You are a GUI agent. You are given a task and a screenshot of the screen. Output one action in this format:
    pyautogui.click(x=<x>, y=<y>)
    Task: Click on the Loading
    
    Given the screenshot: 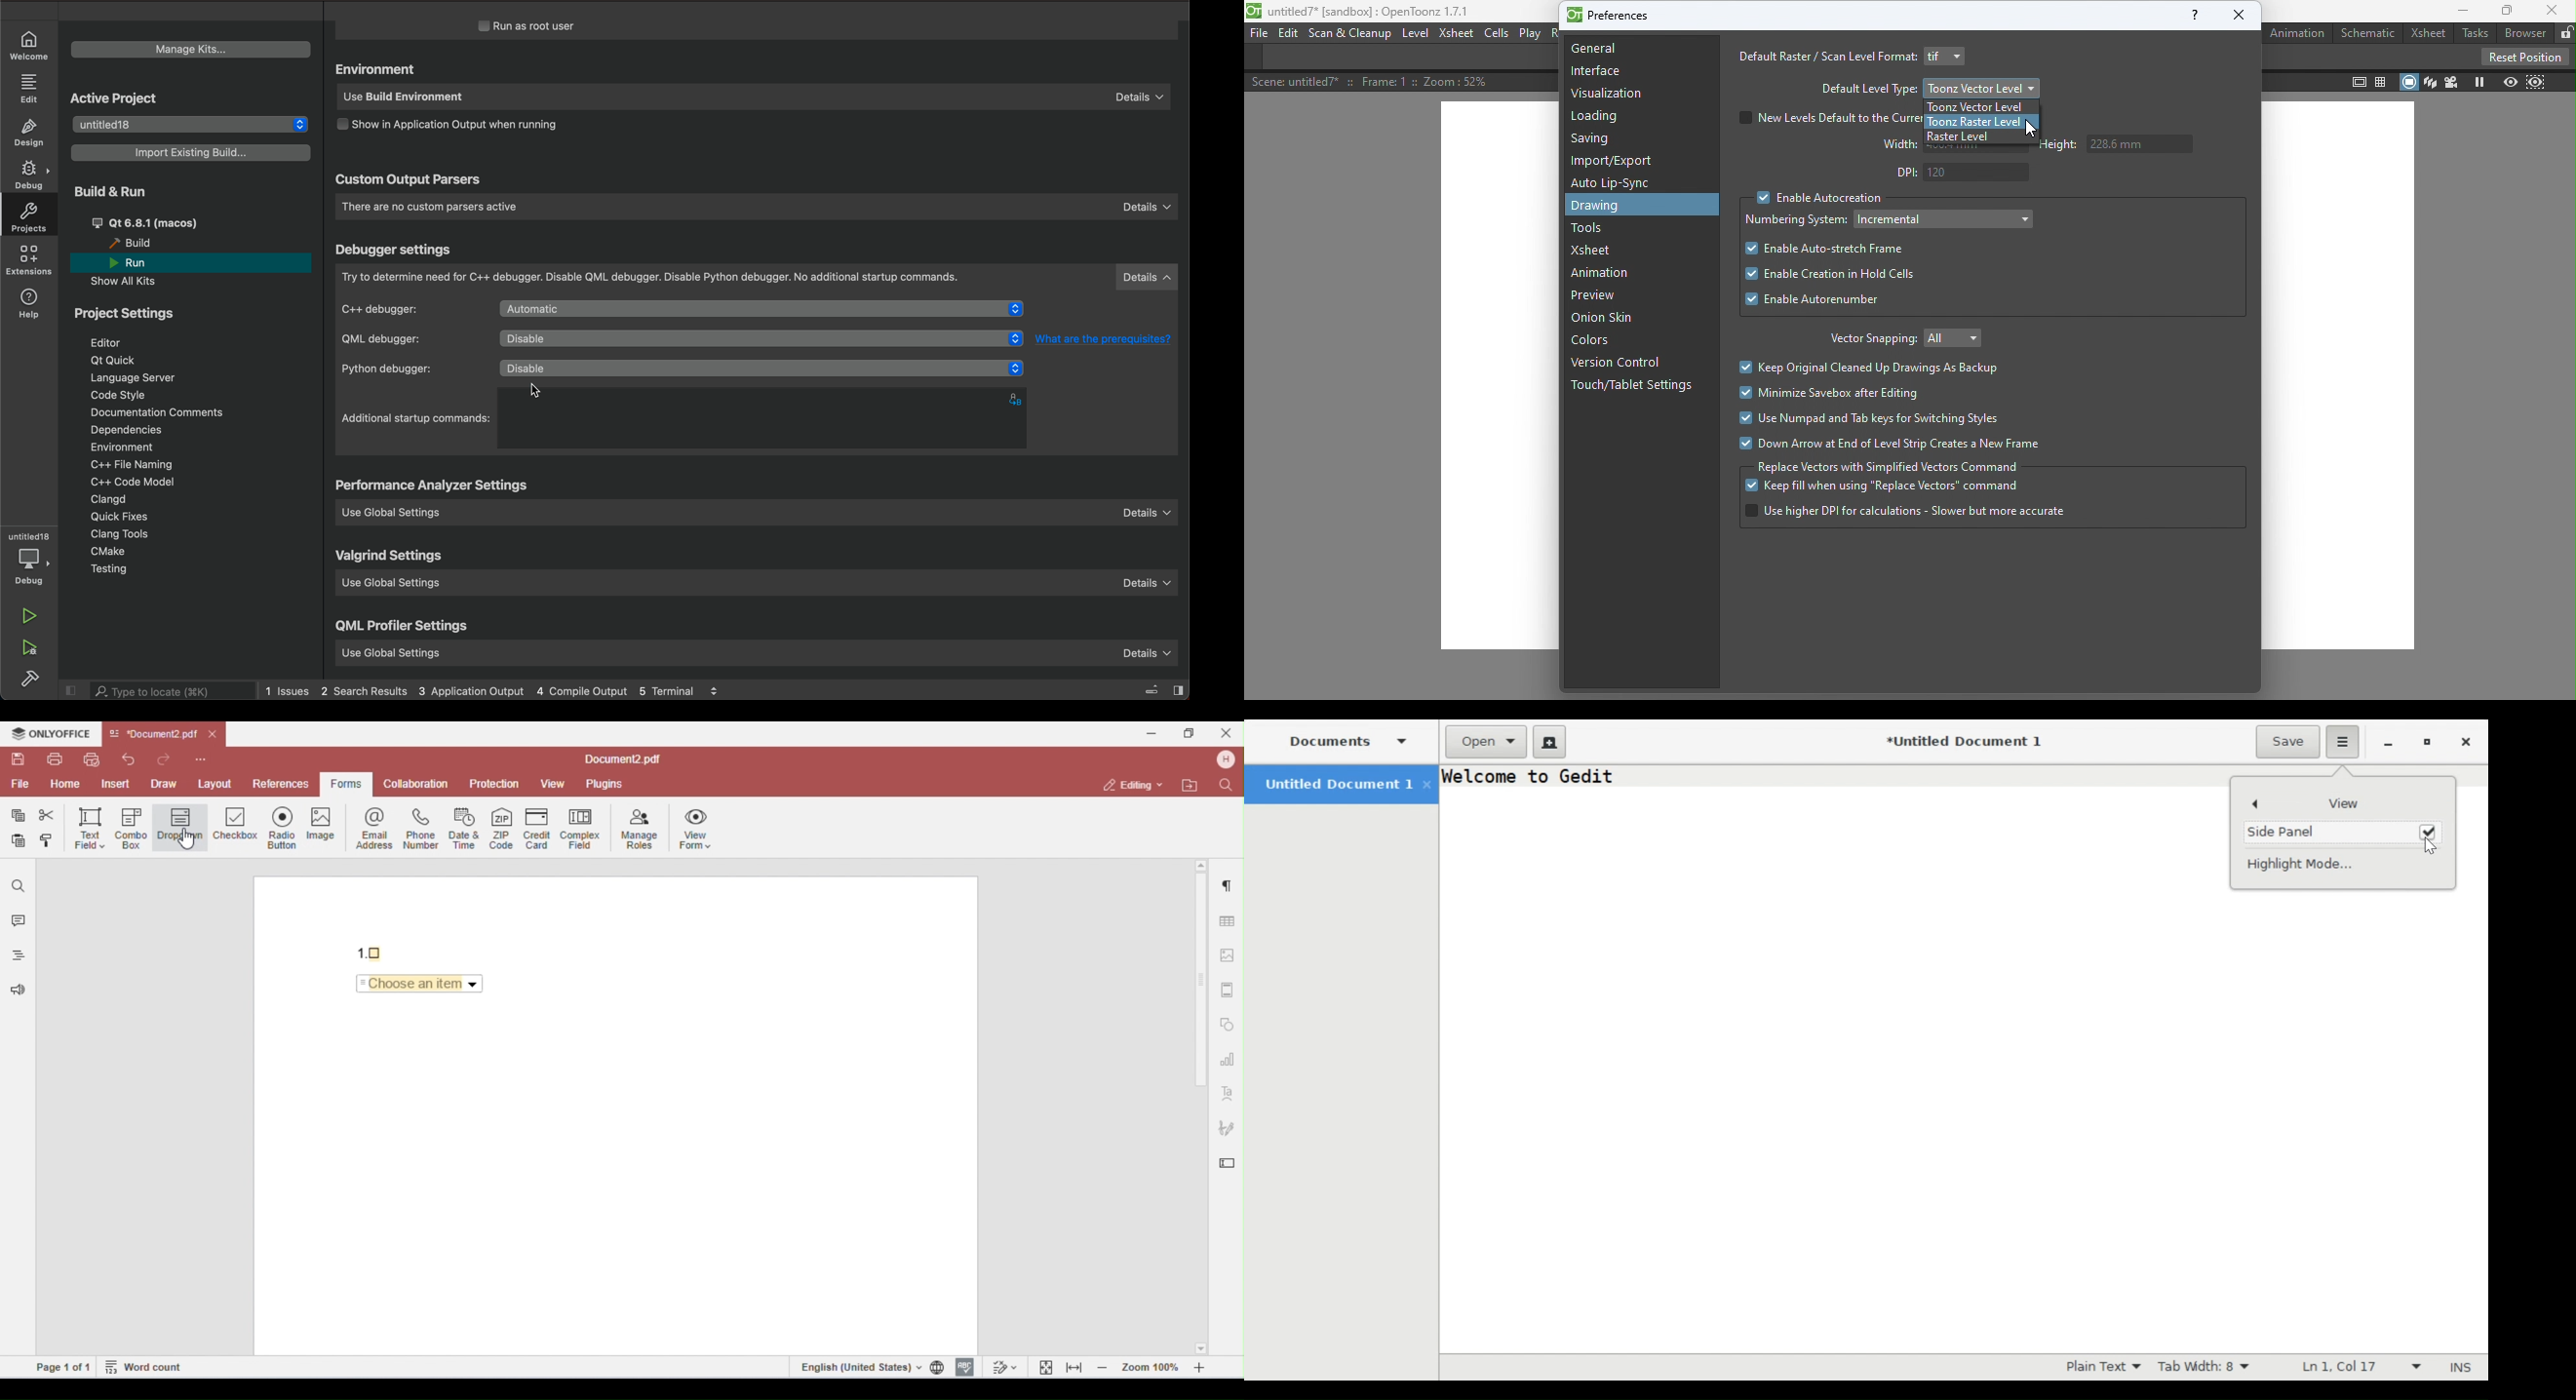 What is the action you would take?
    pyautogui.click(x=1596, y=117)
    